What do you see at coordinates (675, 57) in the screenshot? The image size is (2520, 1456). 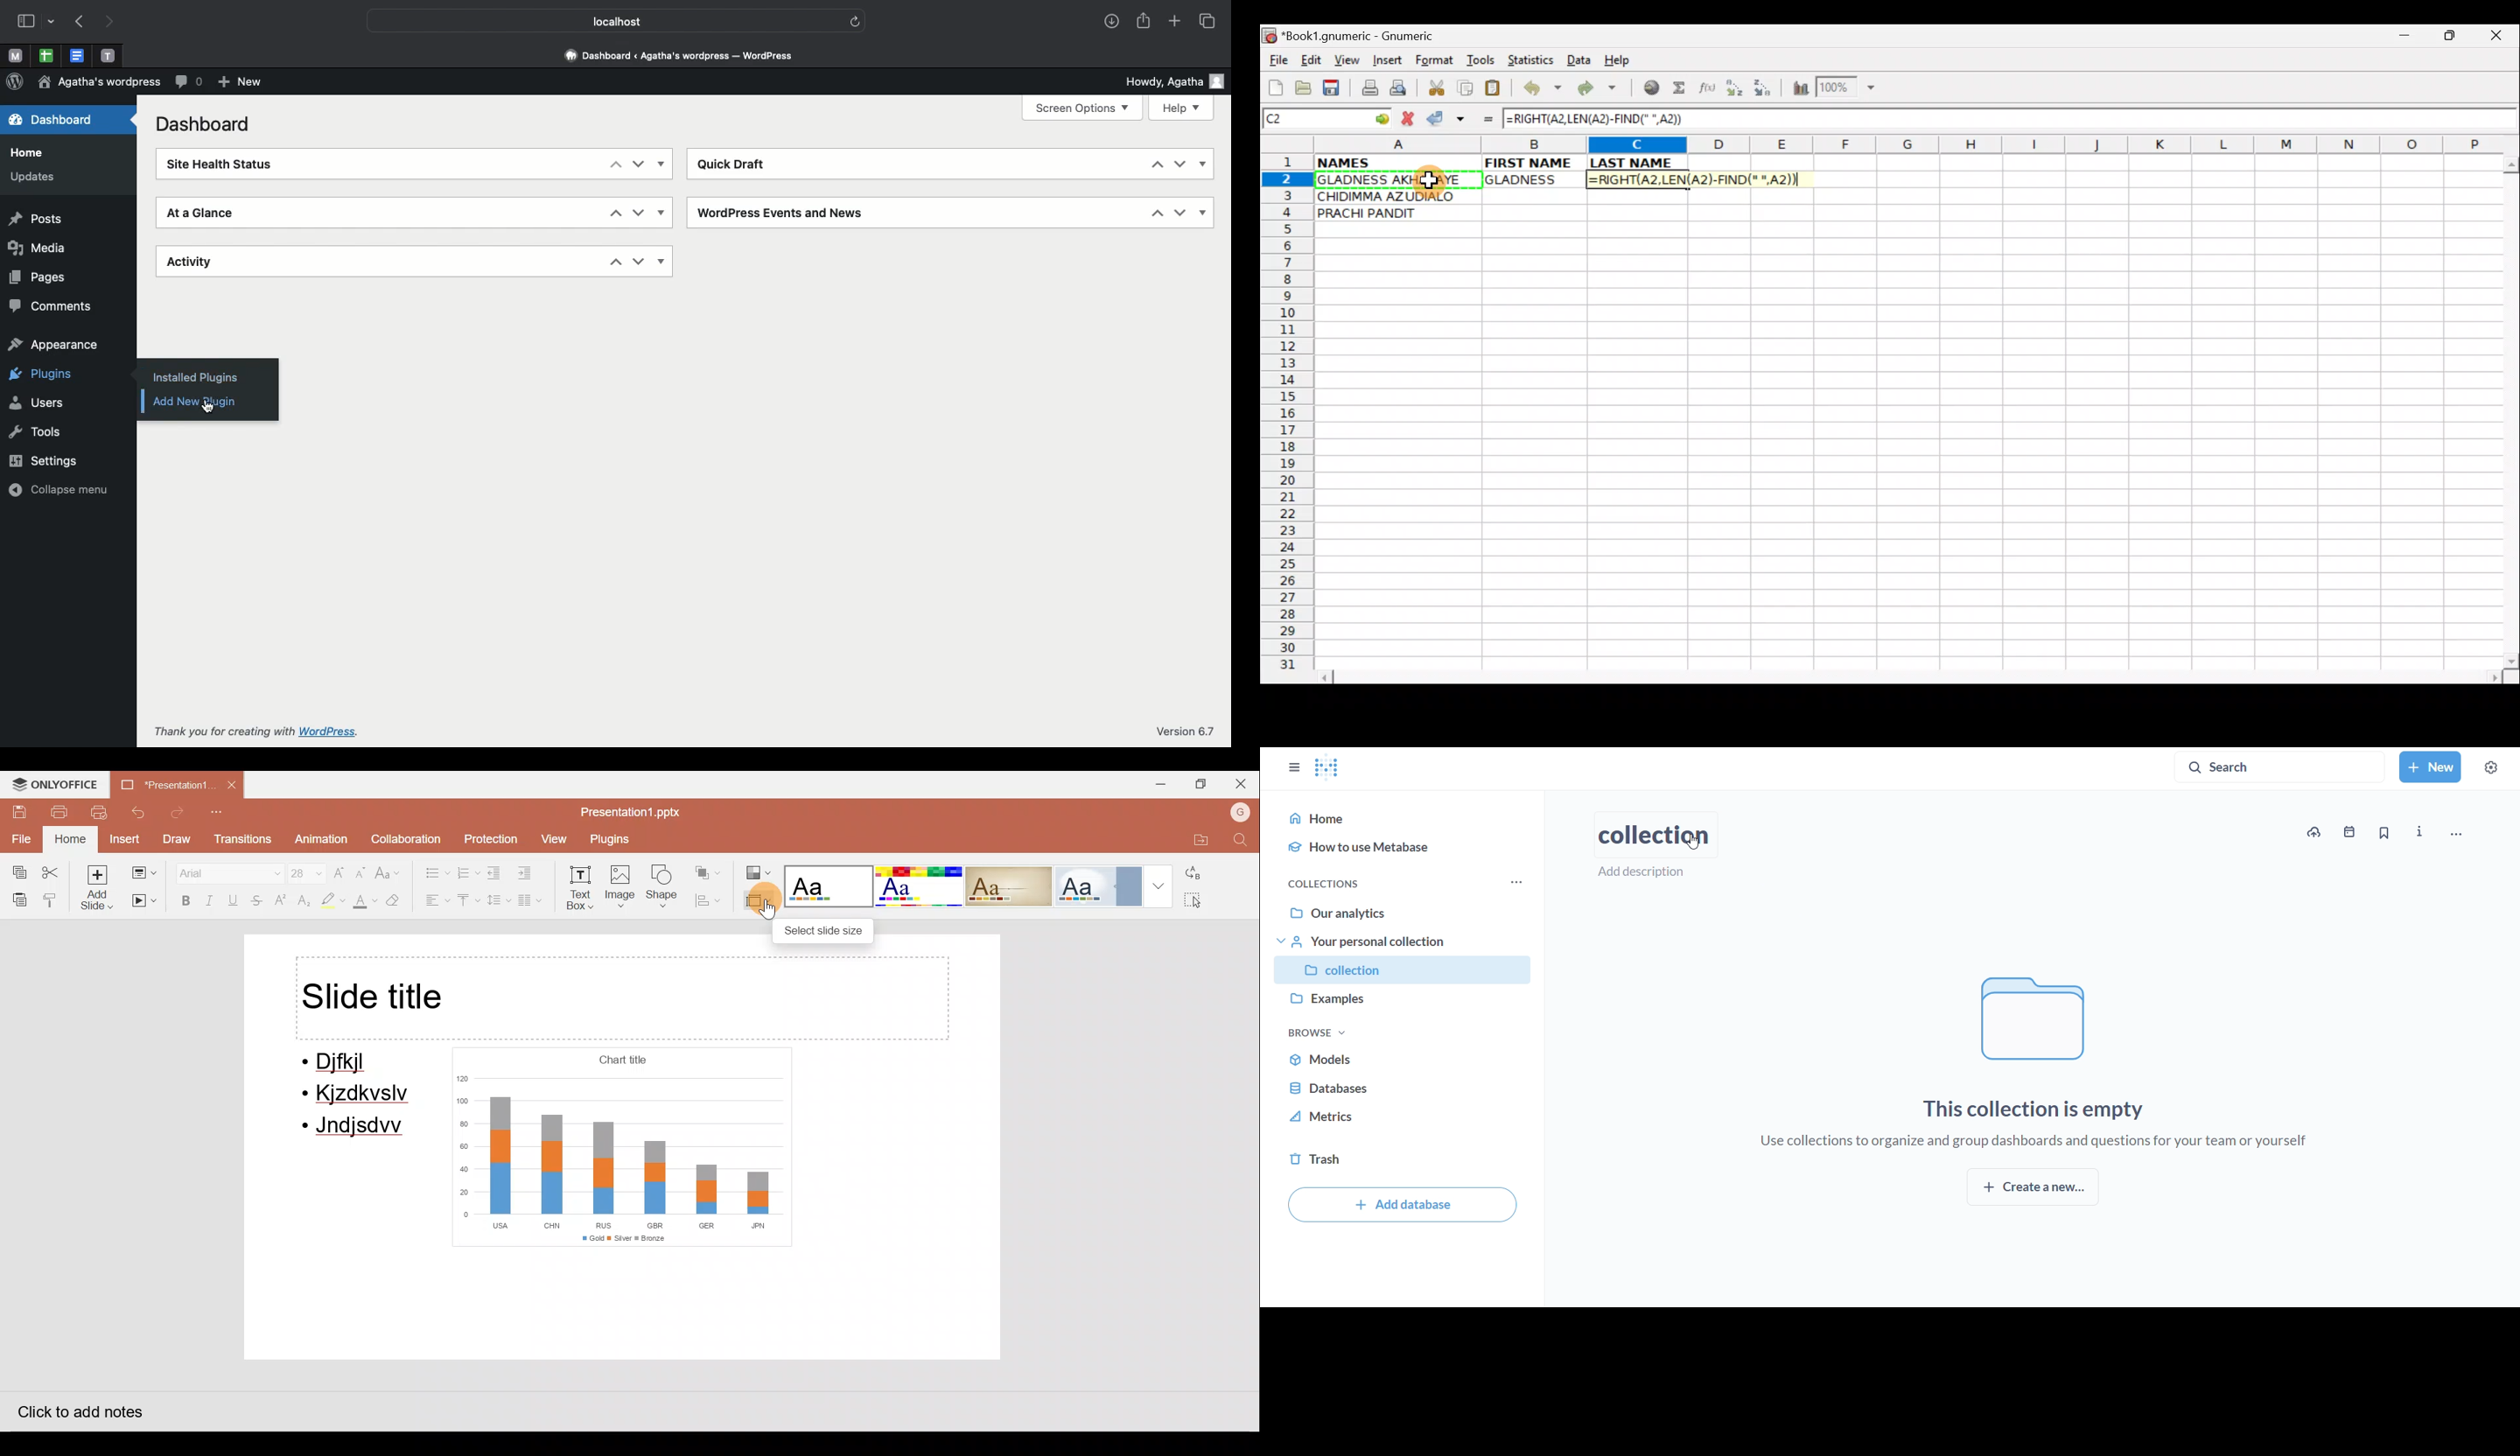 I see `Dashboard` at bounding box center [675, 57].